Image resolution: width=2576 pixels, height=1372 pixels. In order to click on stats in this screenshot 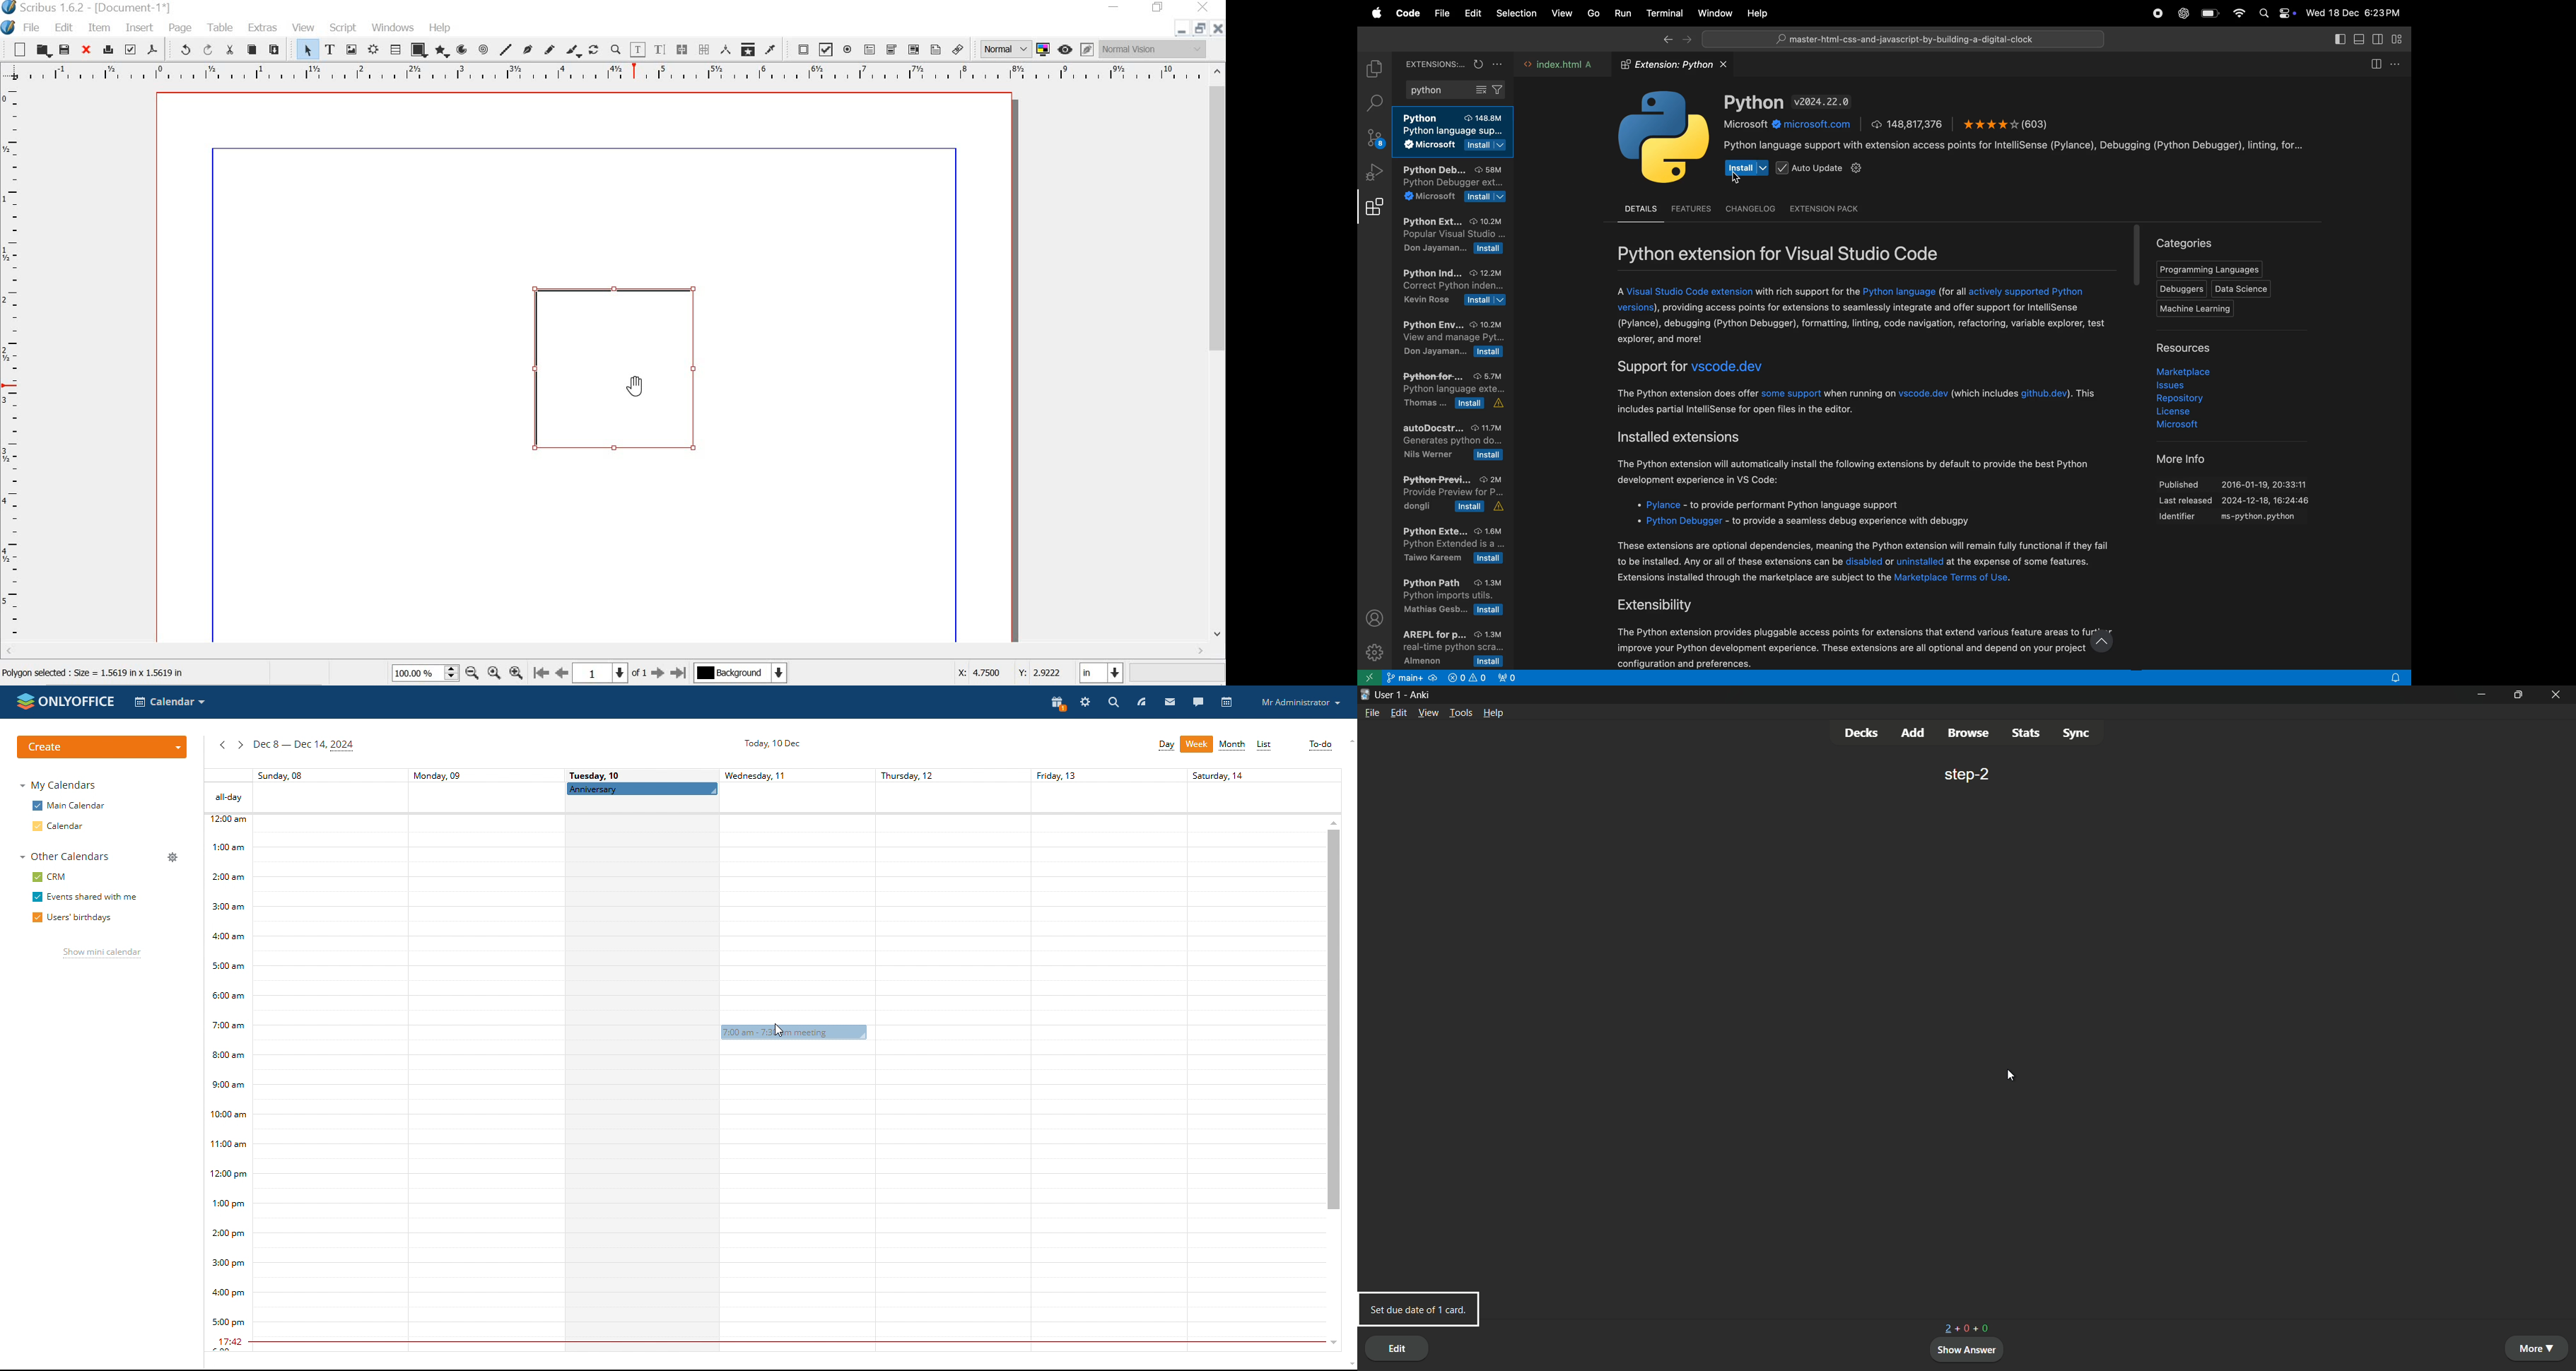, I will do `click(2025, 732)`.